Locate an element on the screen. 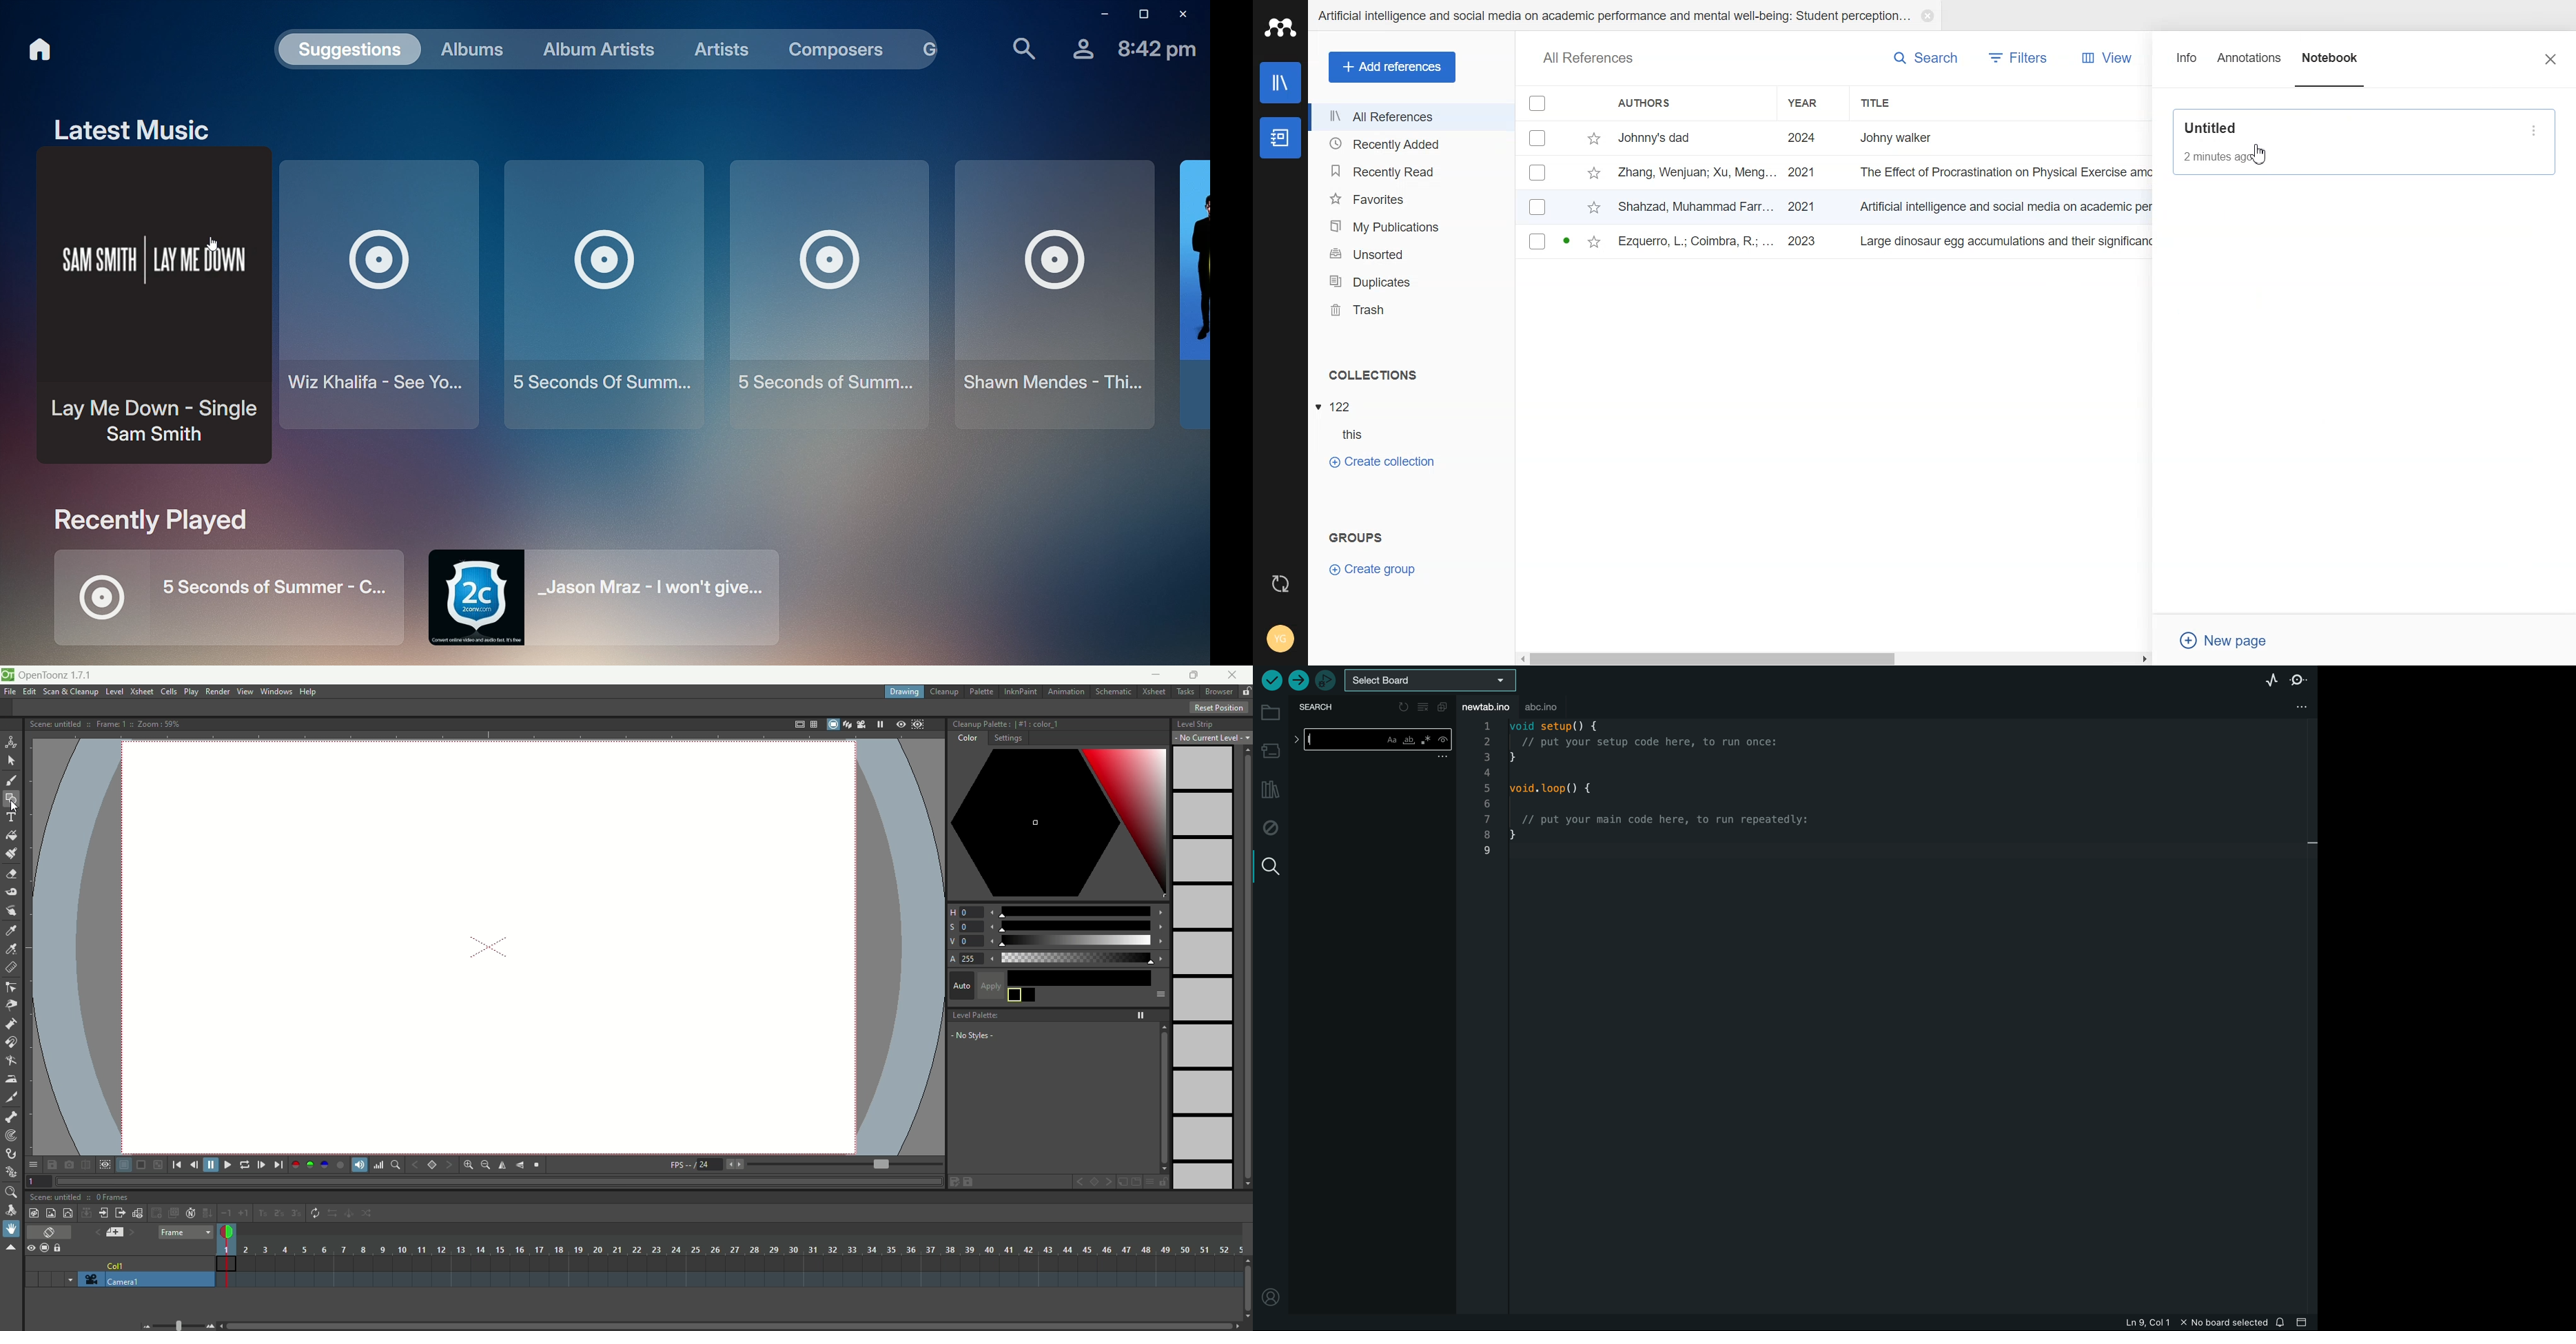 This screenshot has width=2576, height=1344. previous frame is located at coordinates (193, 1165).